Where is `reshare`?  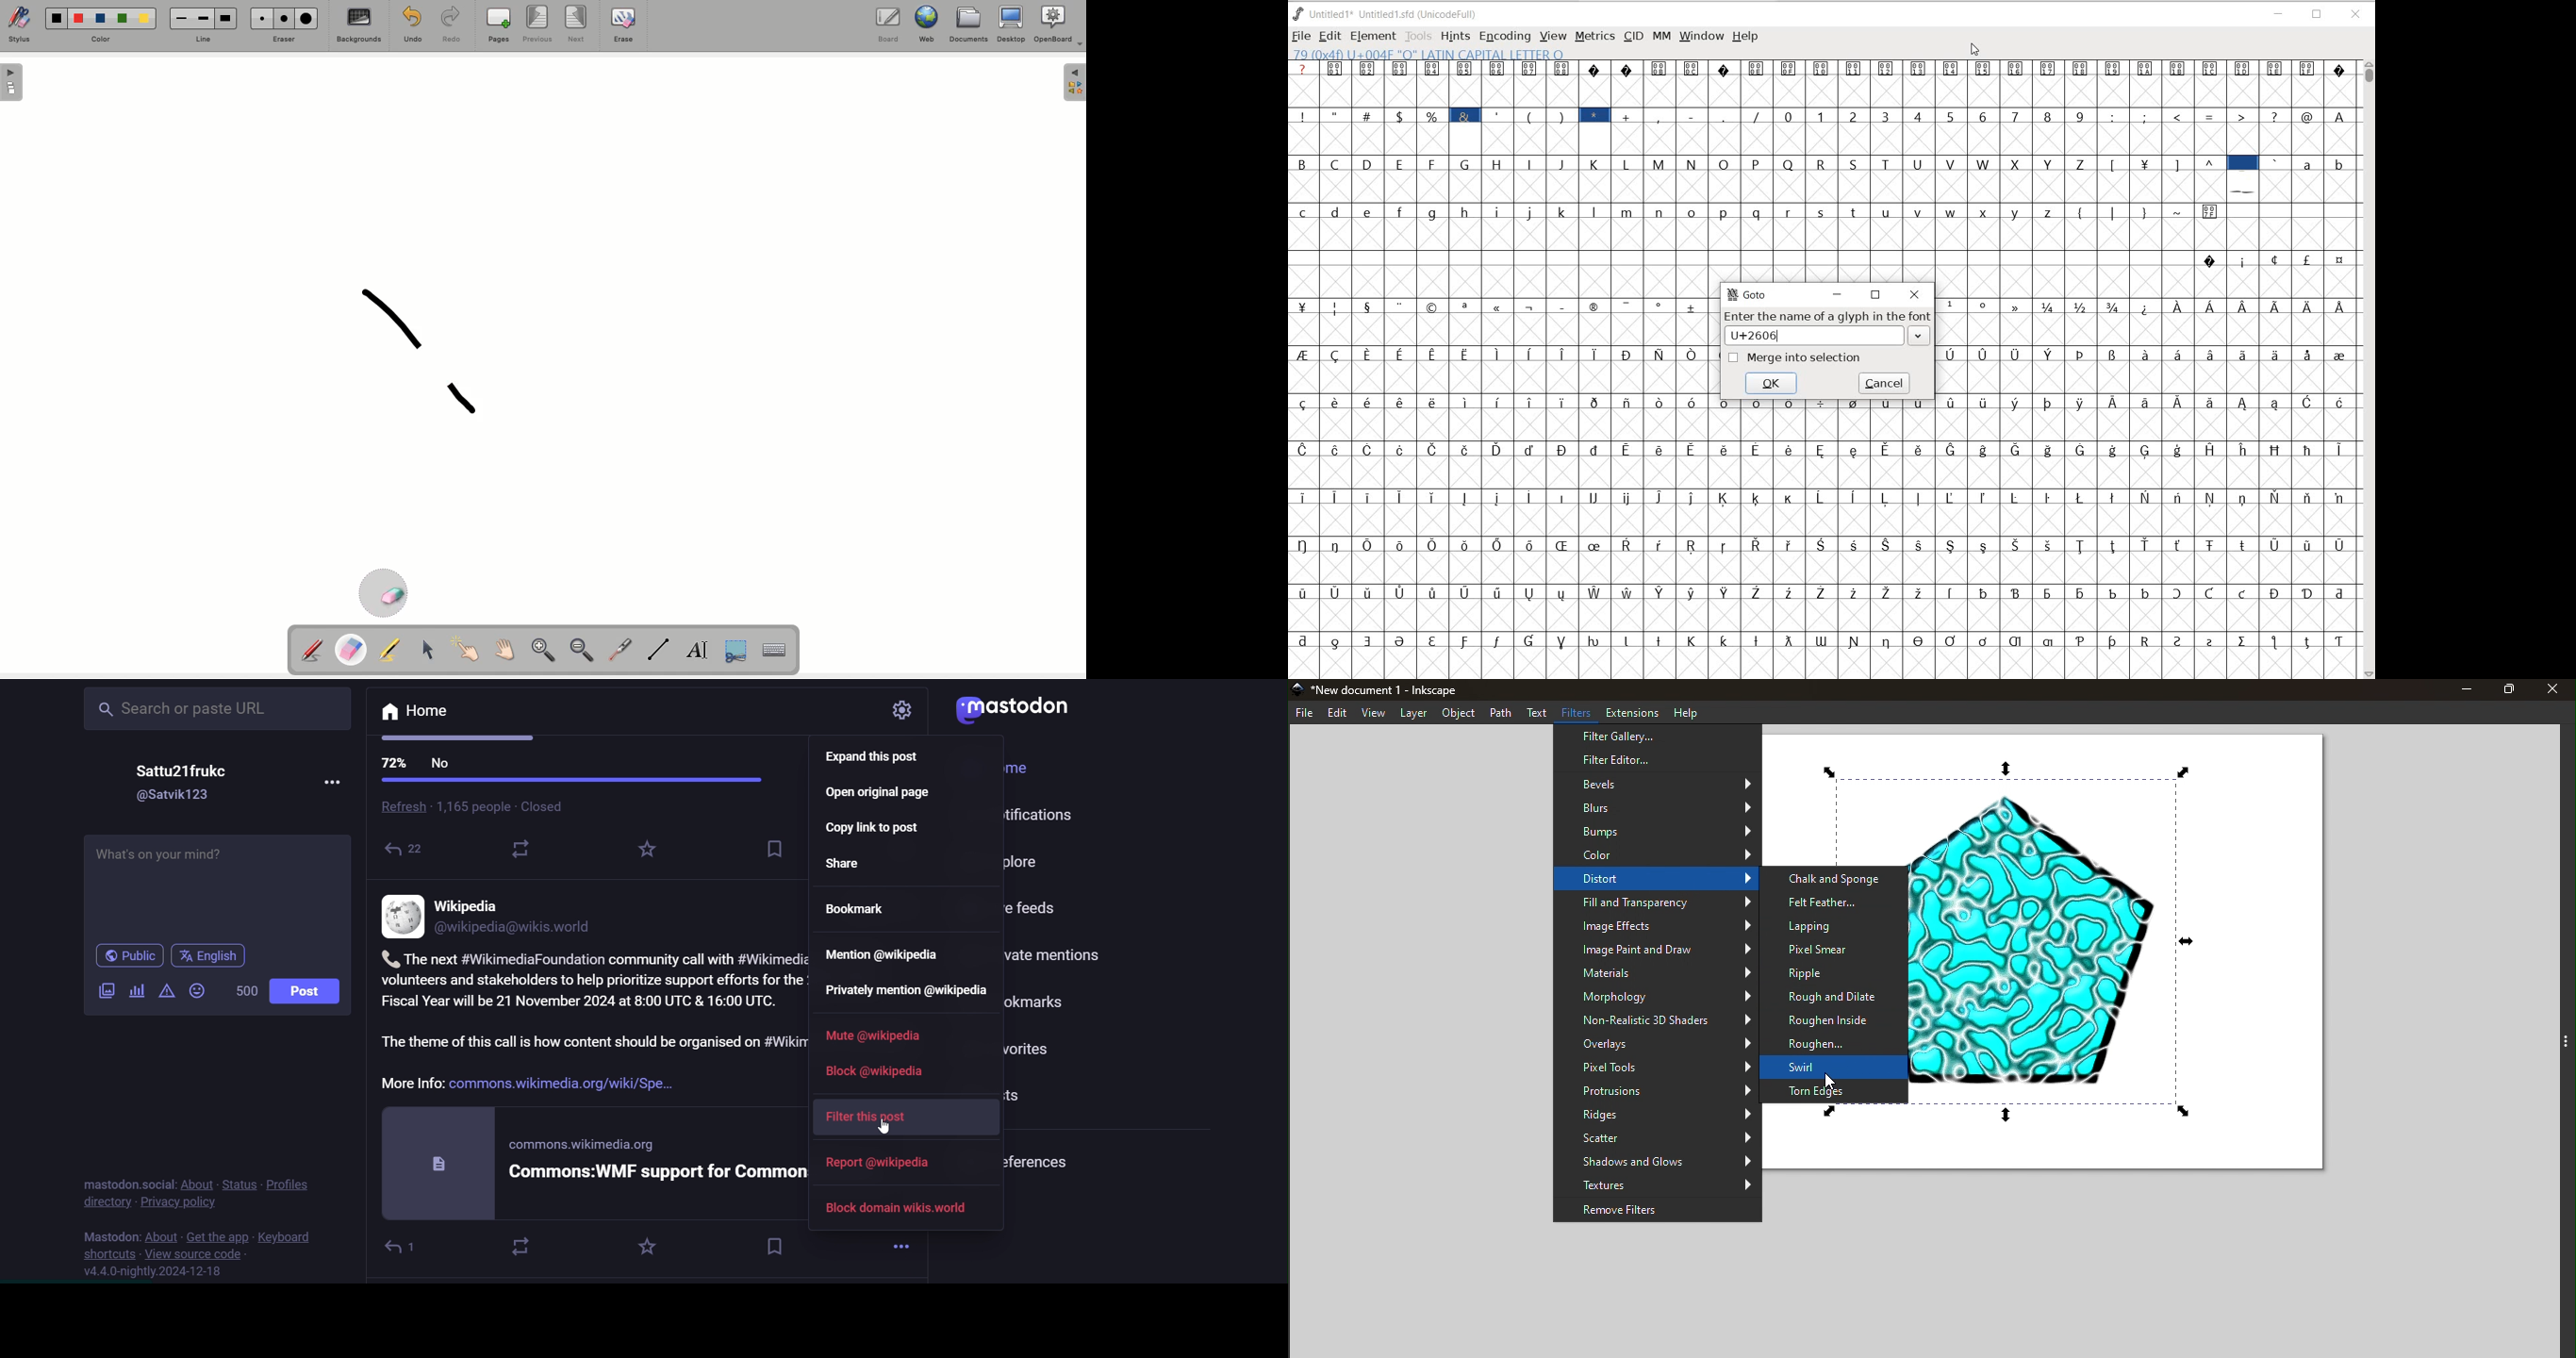 reshare is located at coordinates (523, 852).